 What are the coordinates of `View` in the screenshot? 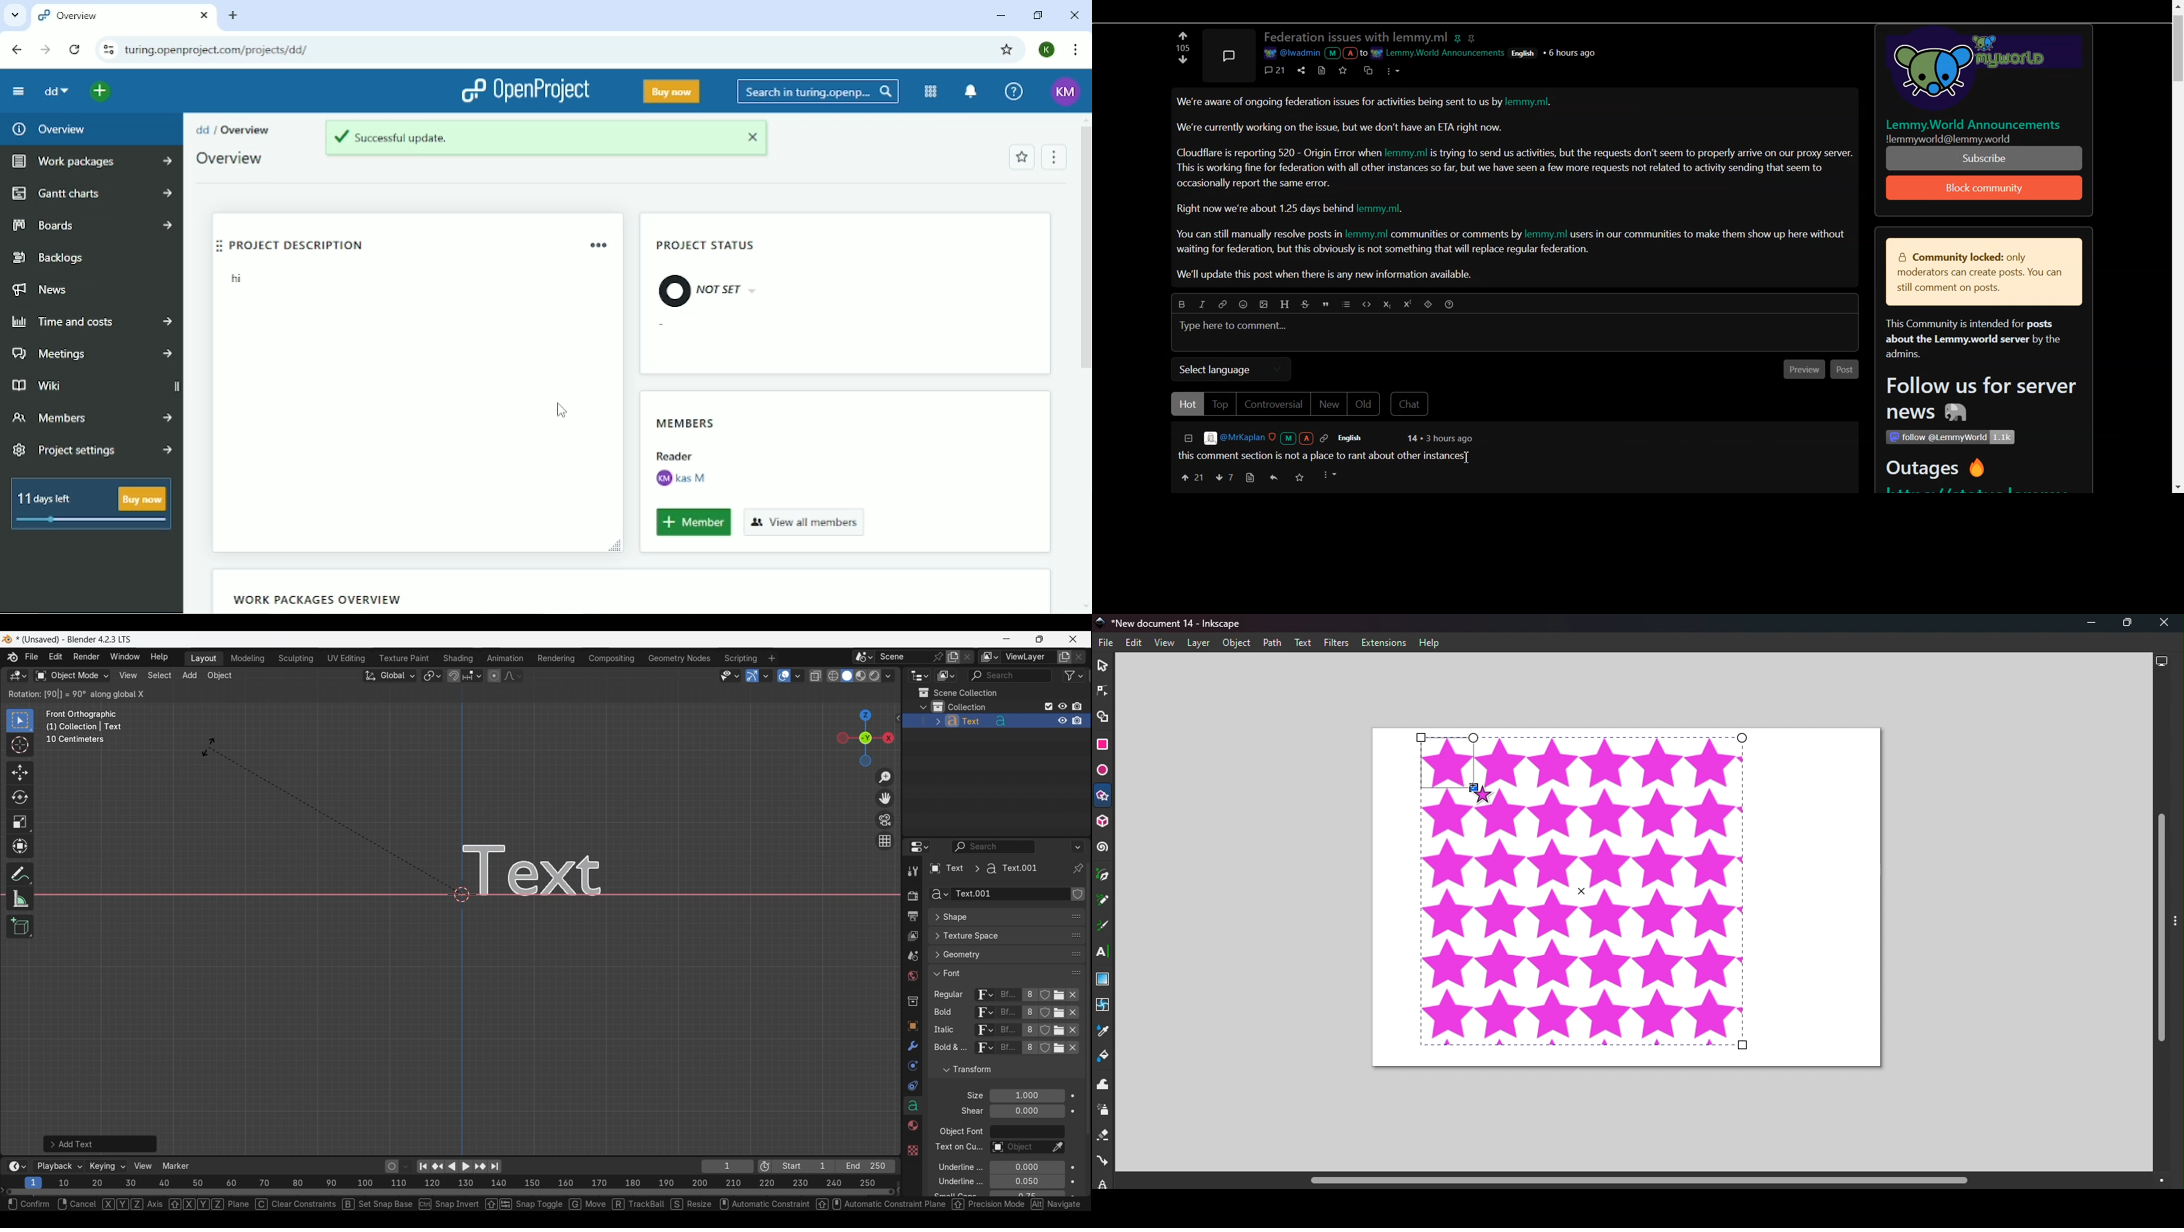 It's located at (1164, 642).